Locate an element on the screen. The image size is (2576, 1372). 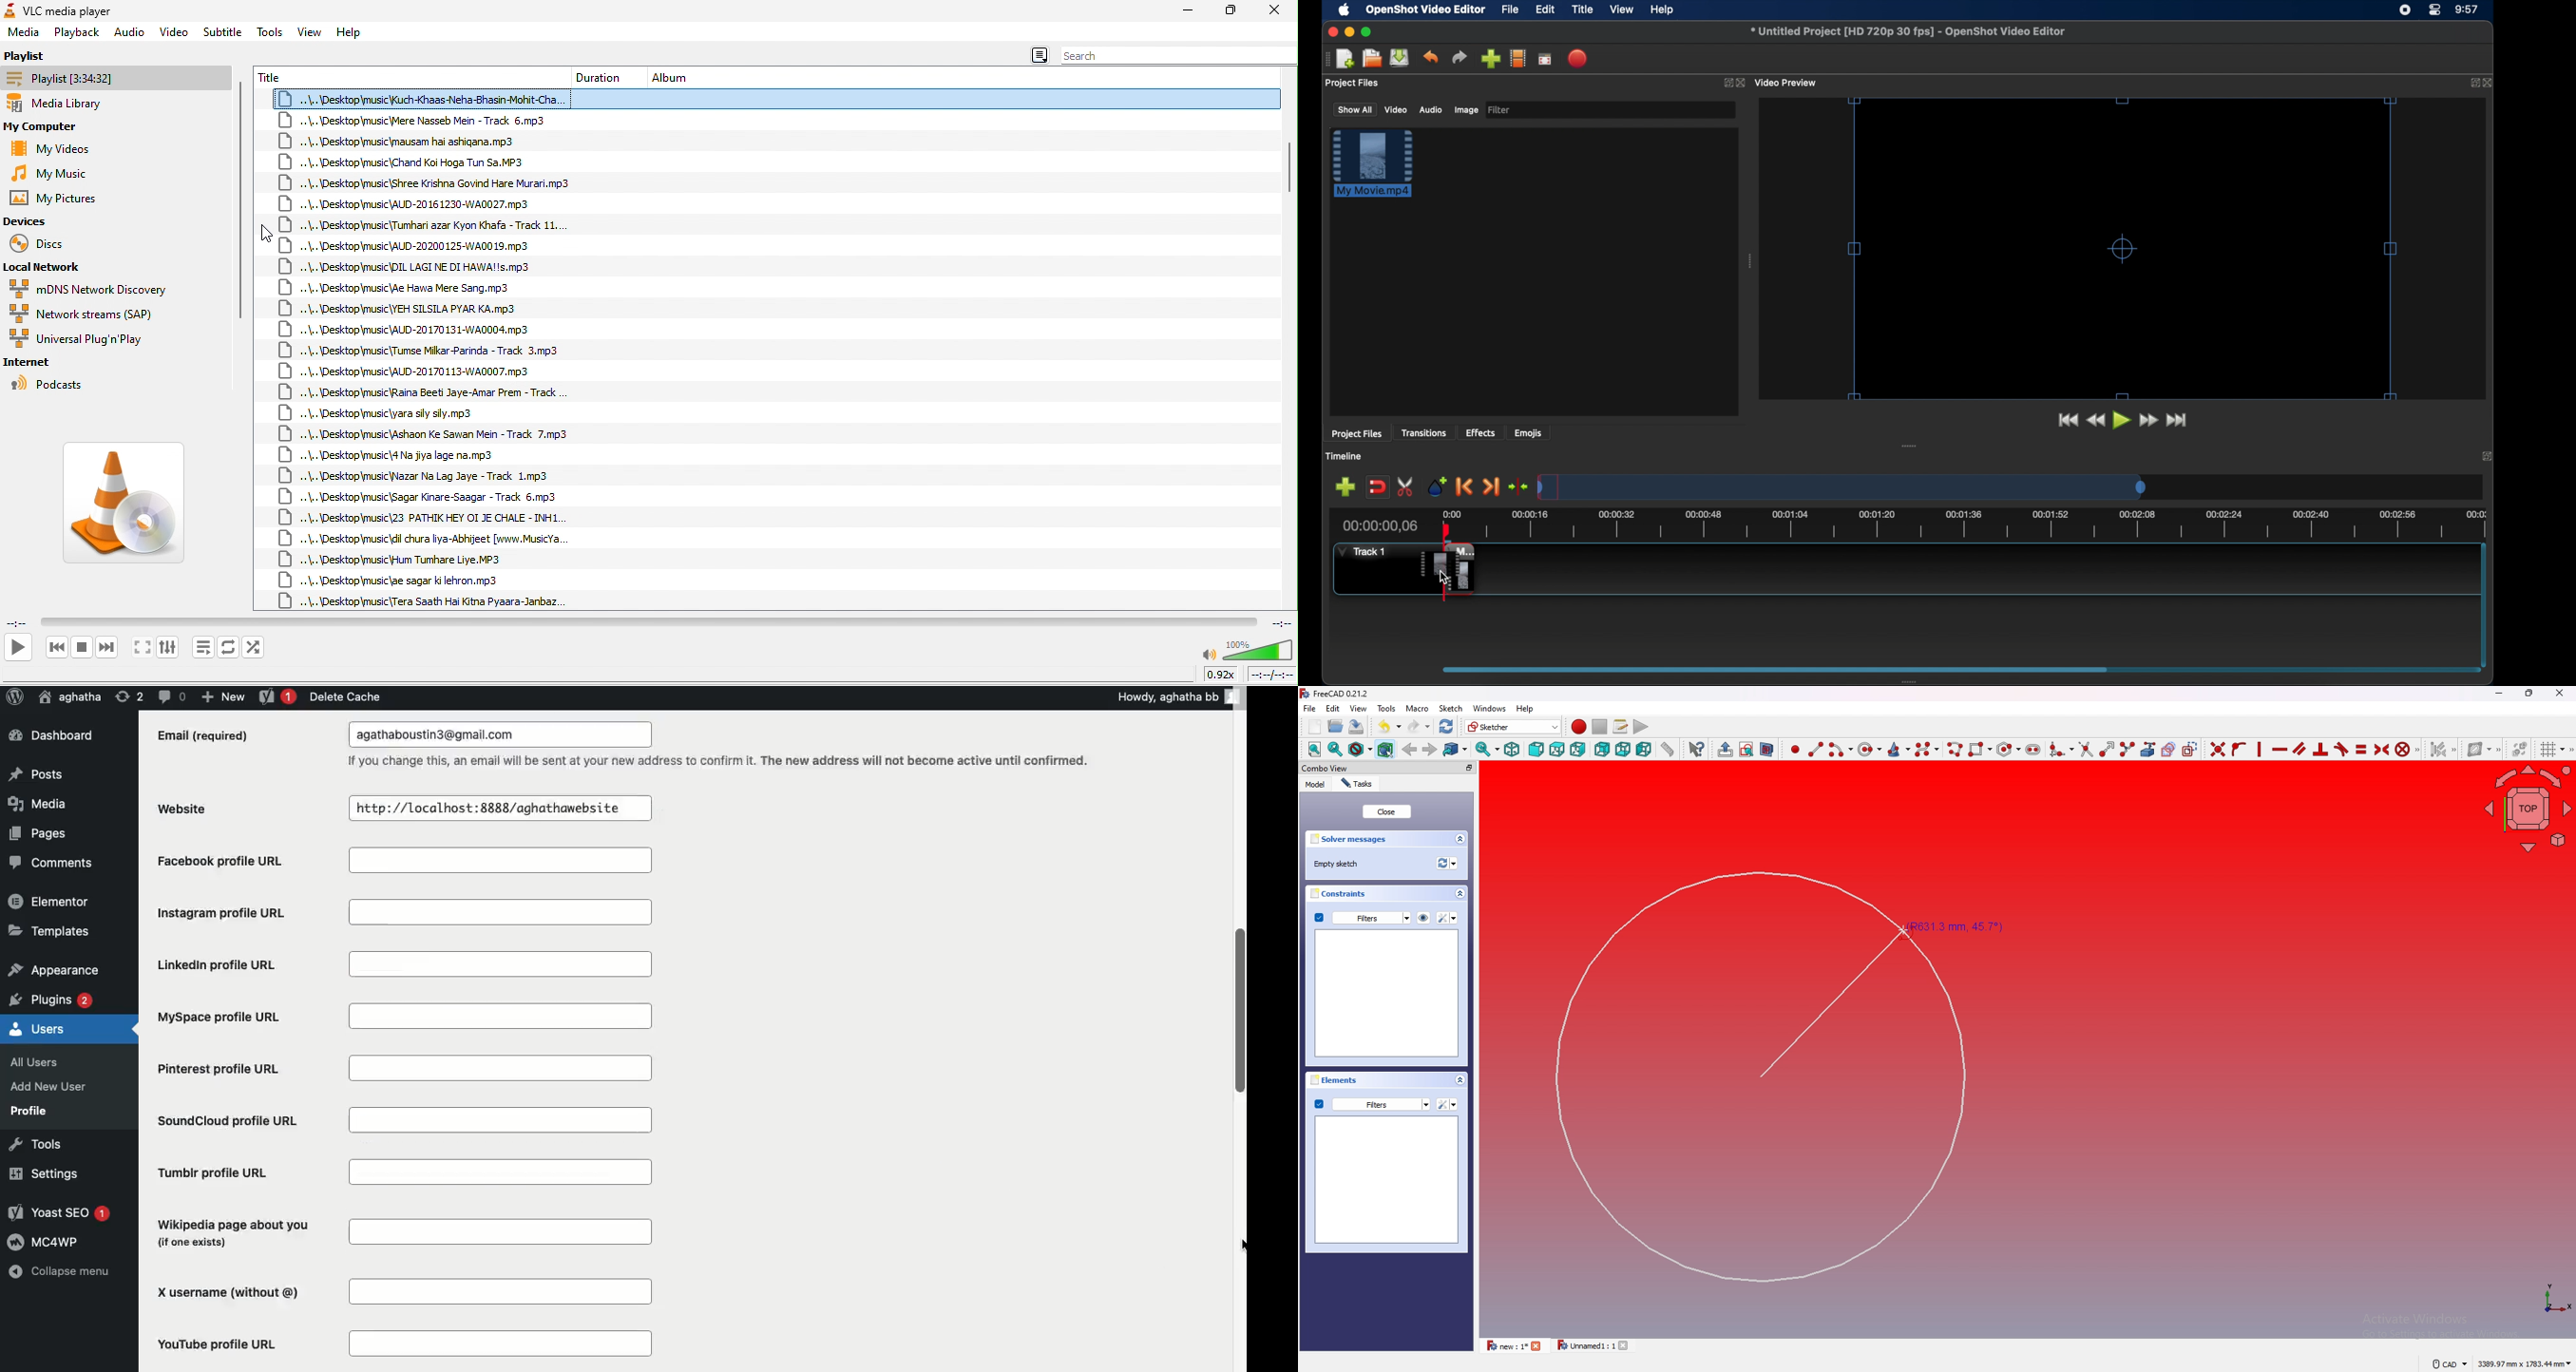
duration is located at coordinates (603, 76).